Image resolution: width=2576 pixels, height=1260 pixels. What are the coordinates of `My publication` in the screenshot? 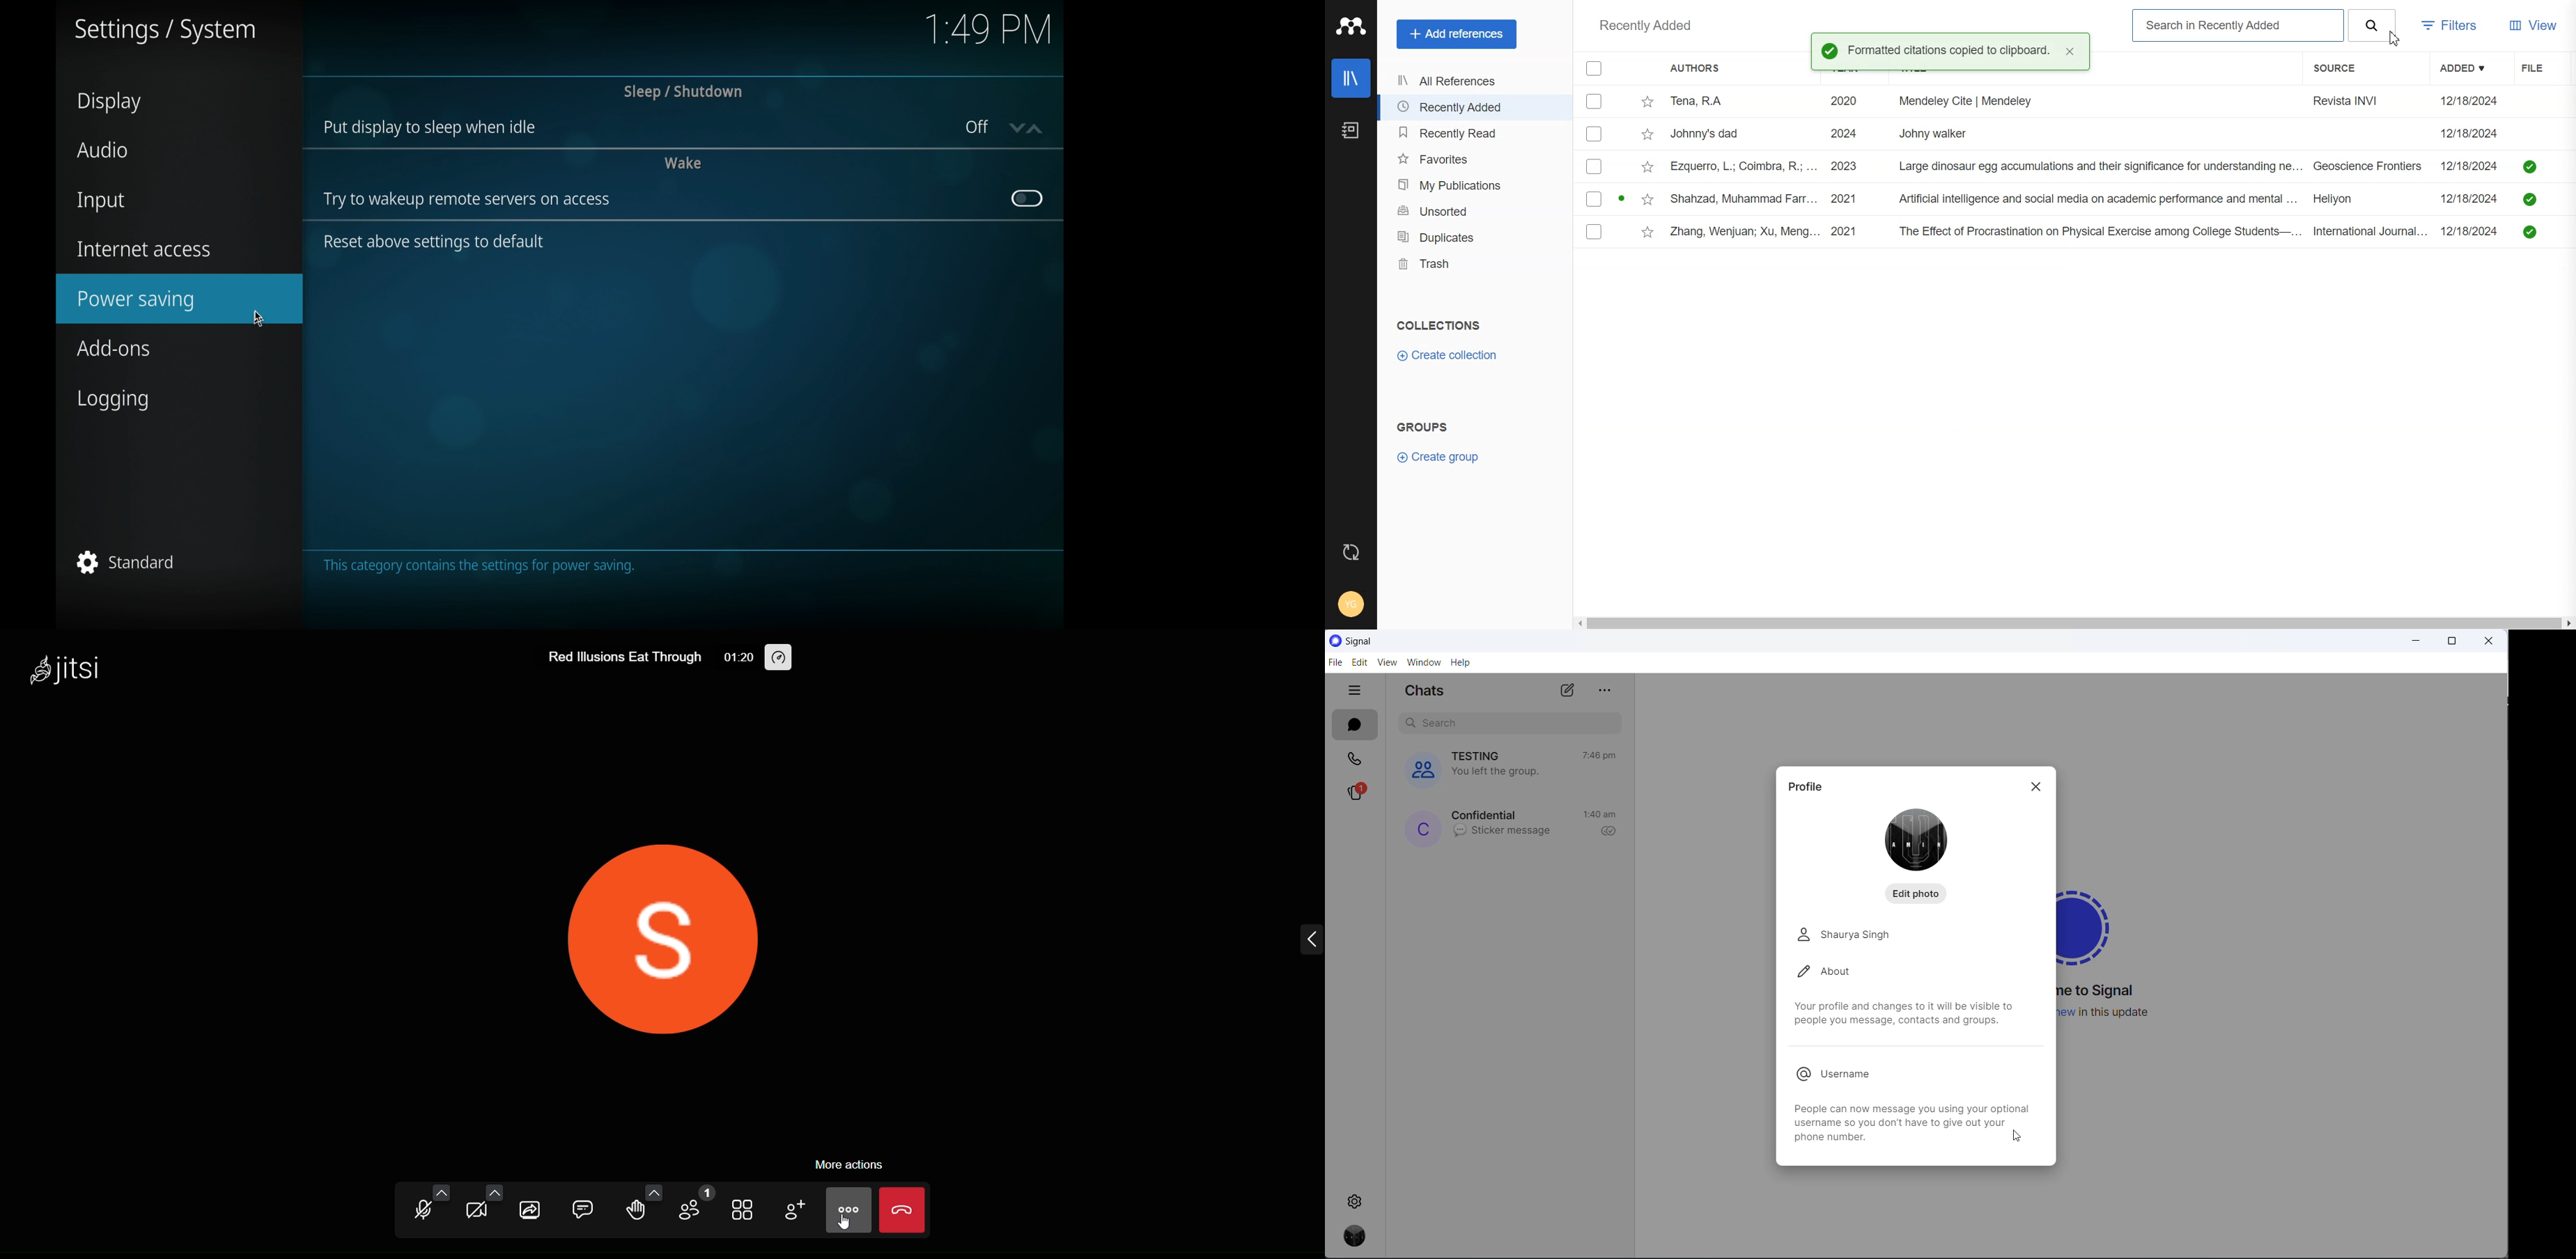 It's located at (1475, 185).